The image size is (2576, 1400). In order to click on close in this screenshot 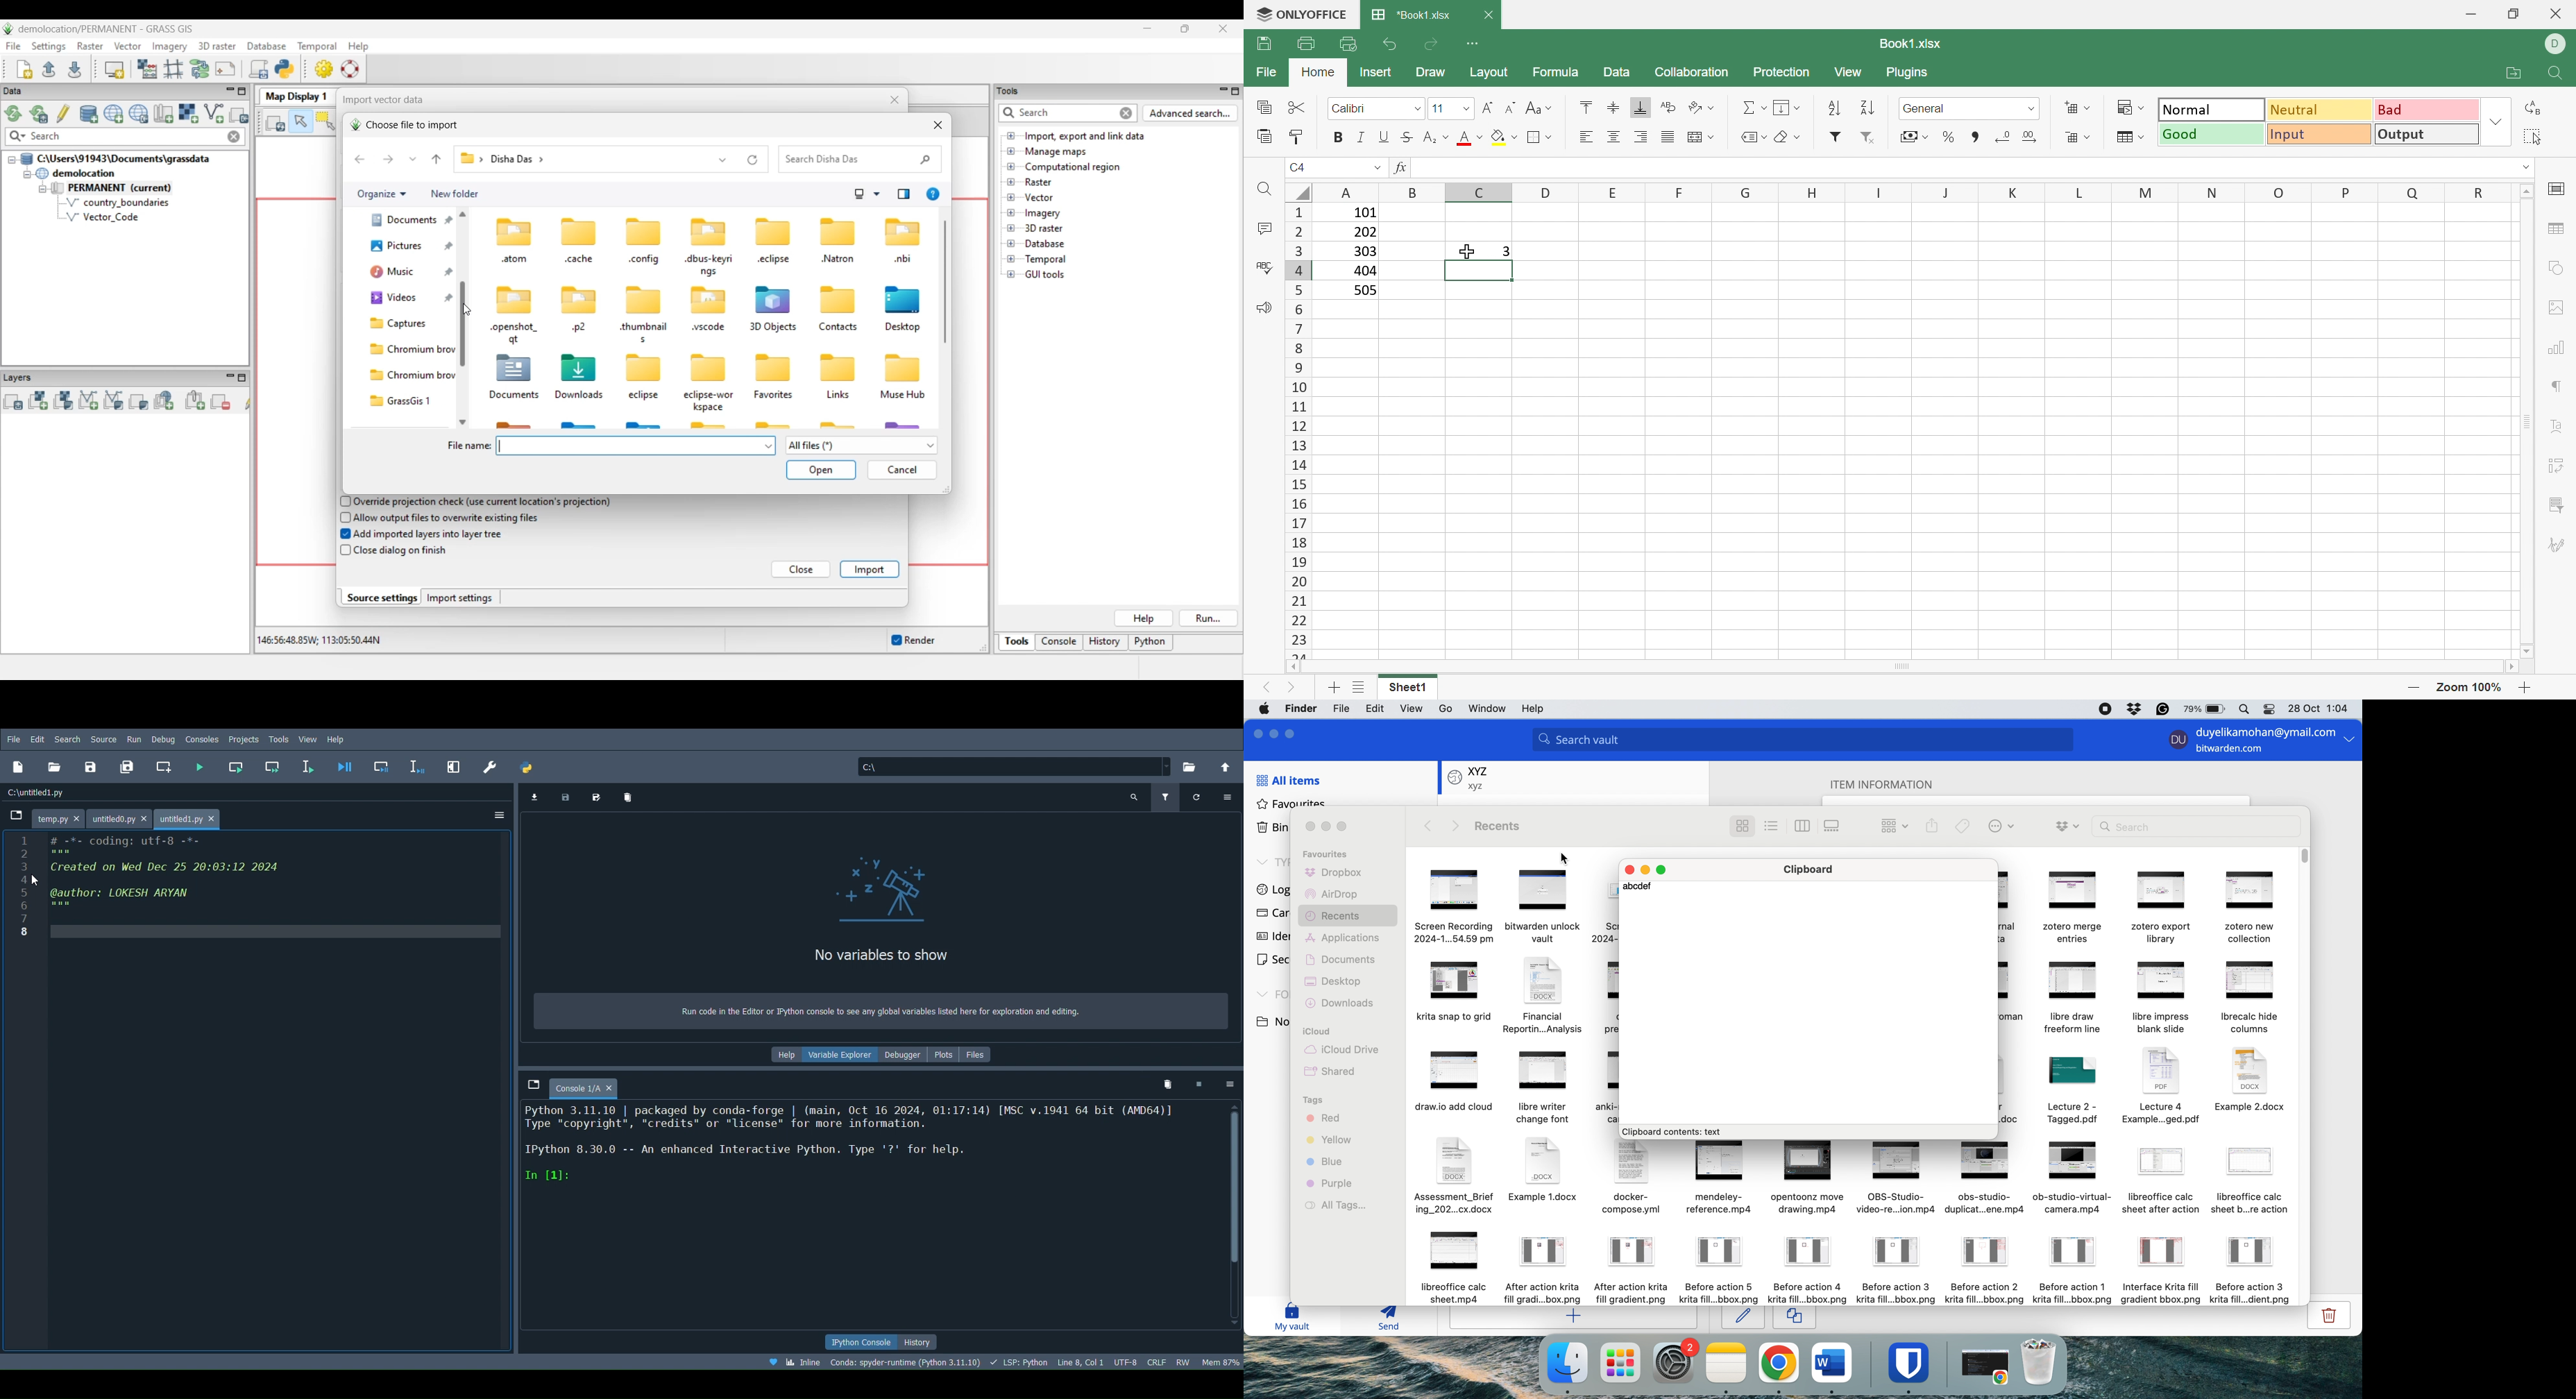, I will do `click(1310, 827)`.